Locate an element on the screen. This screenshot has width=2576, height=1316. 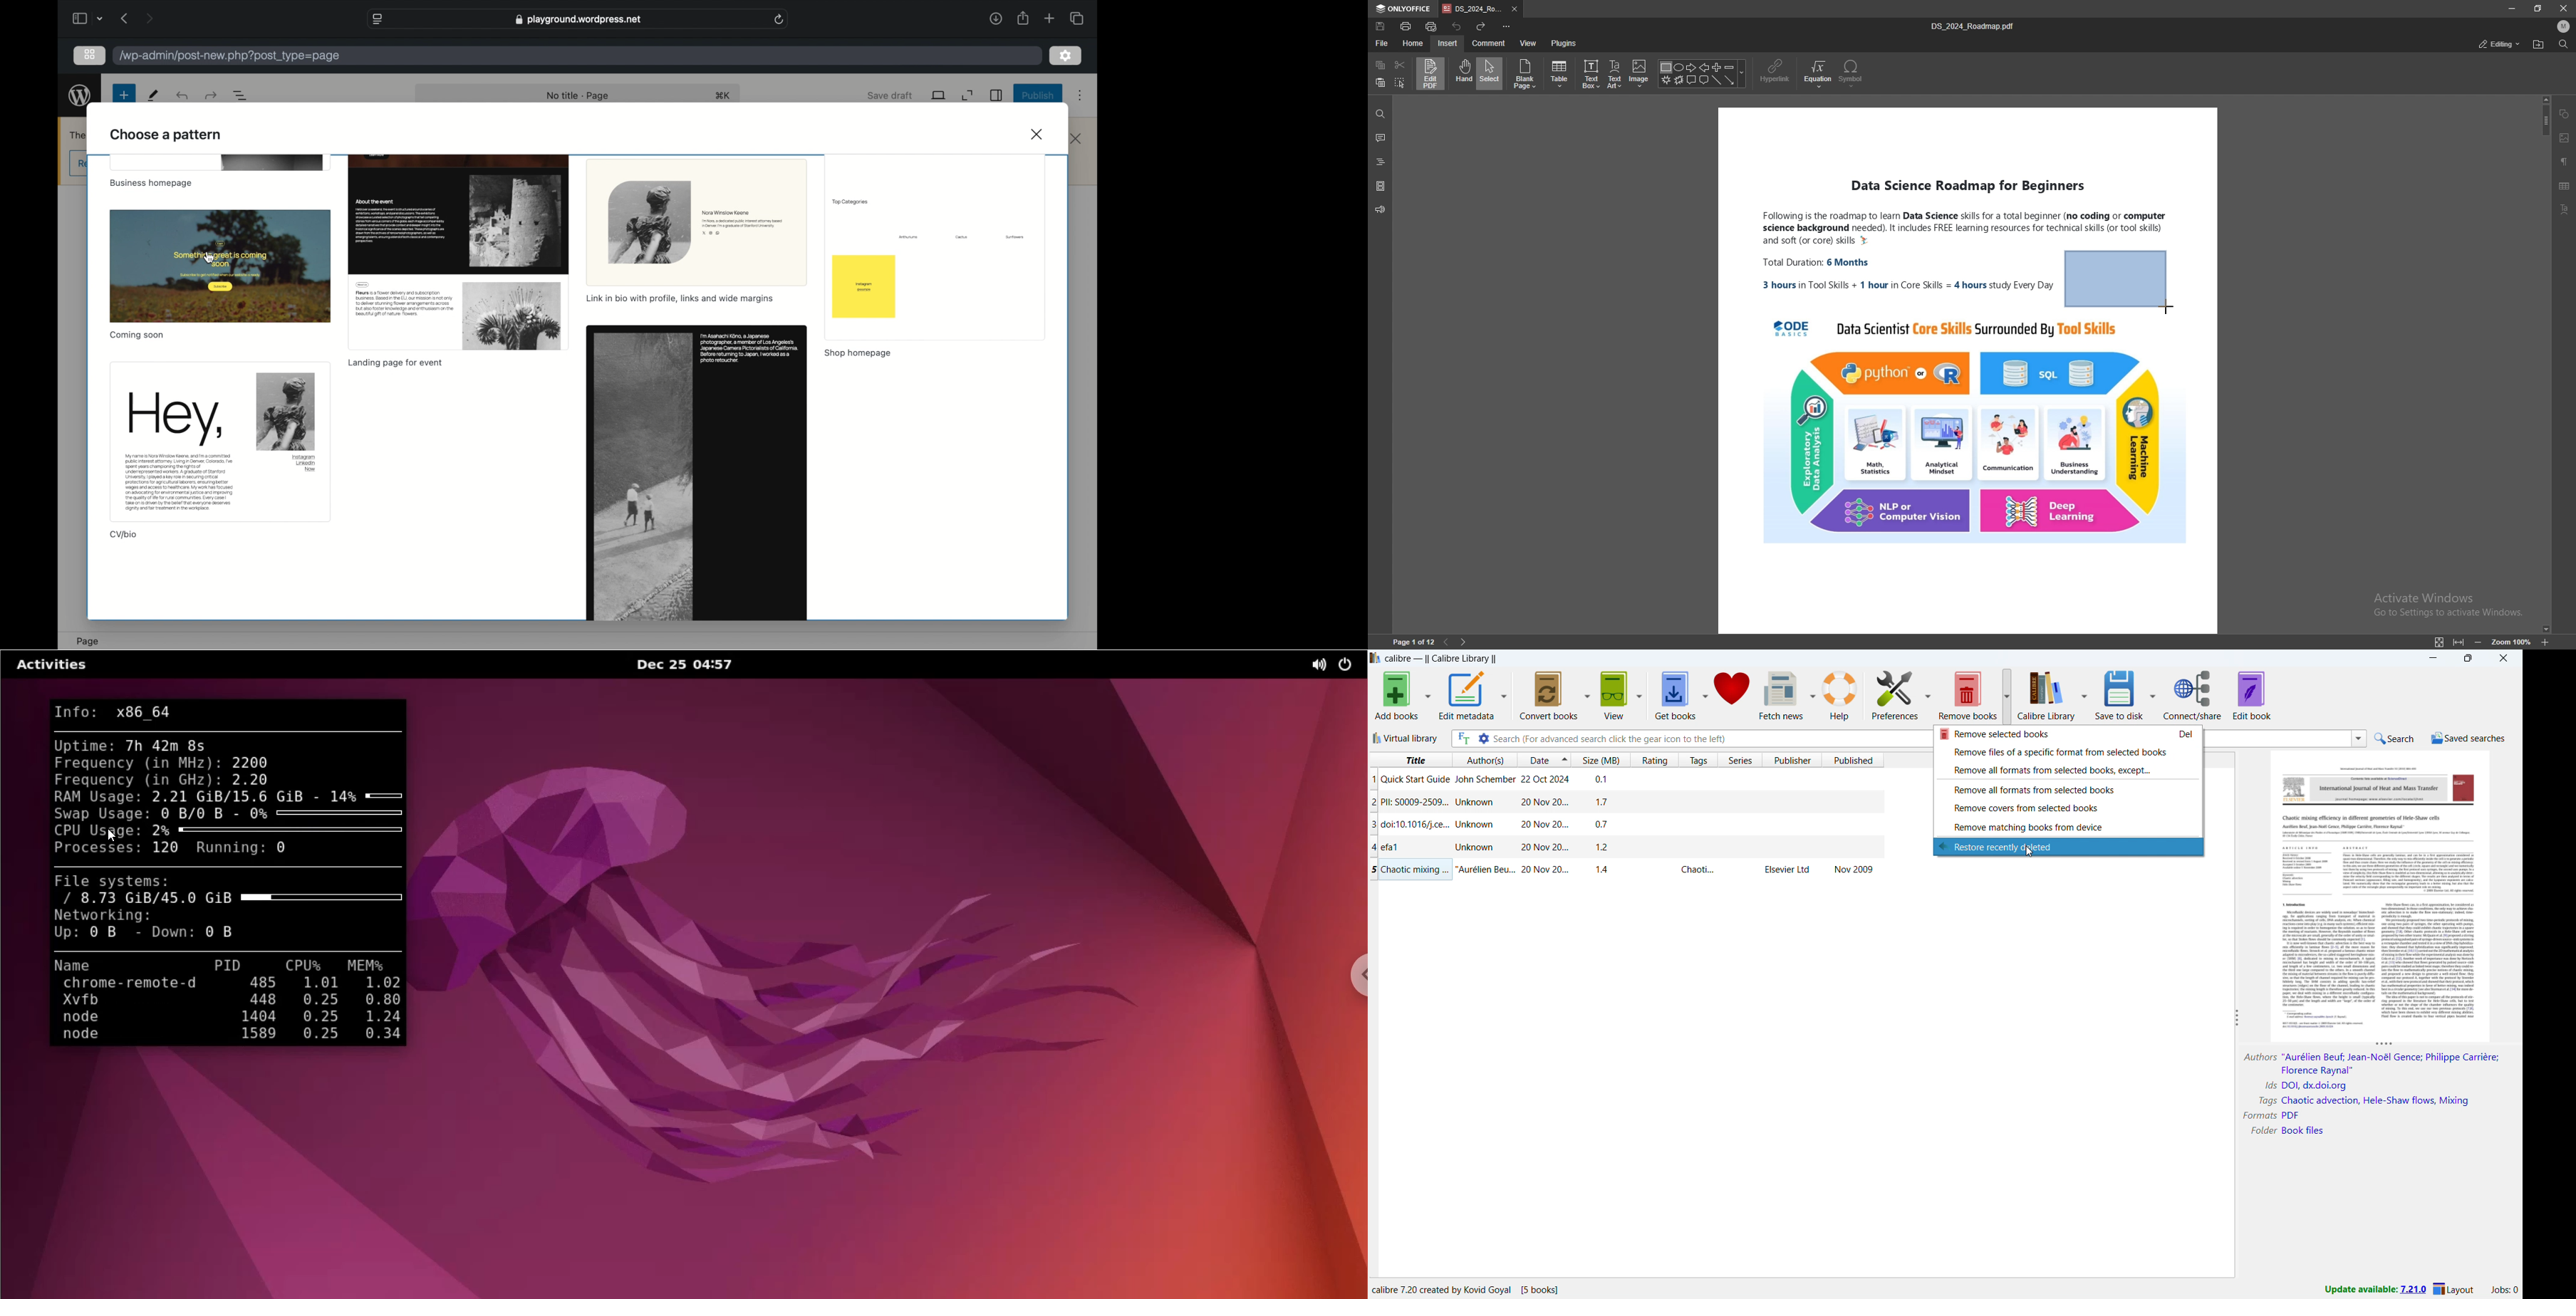
tools is located at coordinates (153, 96).